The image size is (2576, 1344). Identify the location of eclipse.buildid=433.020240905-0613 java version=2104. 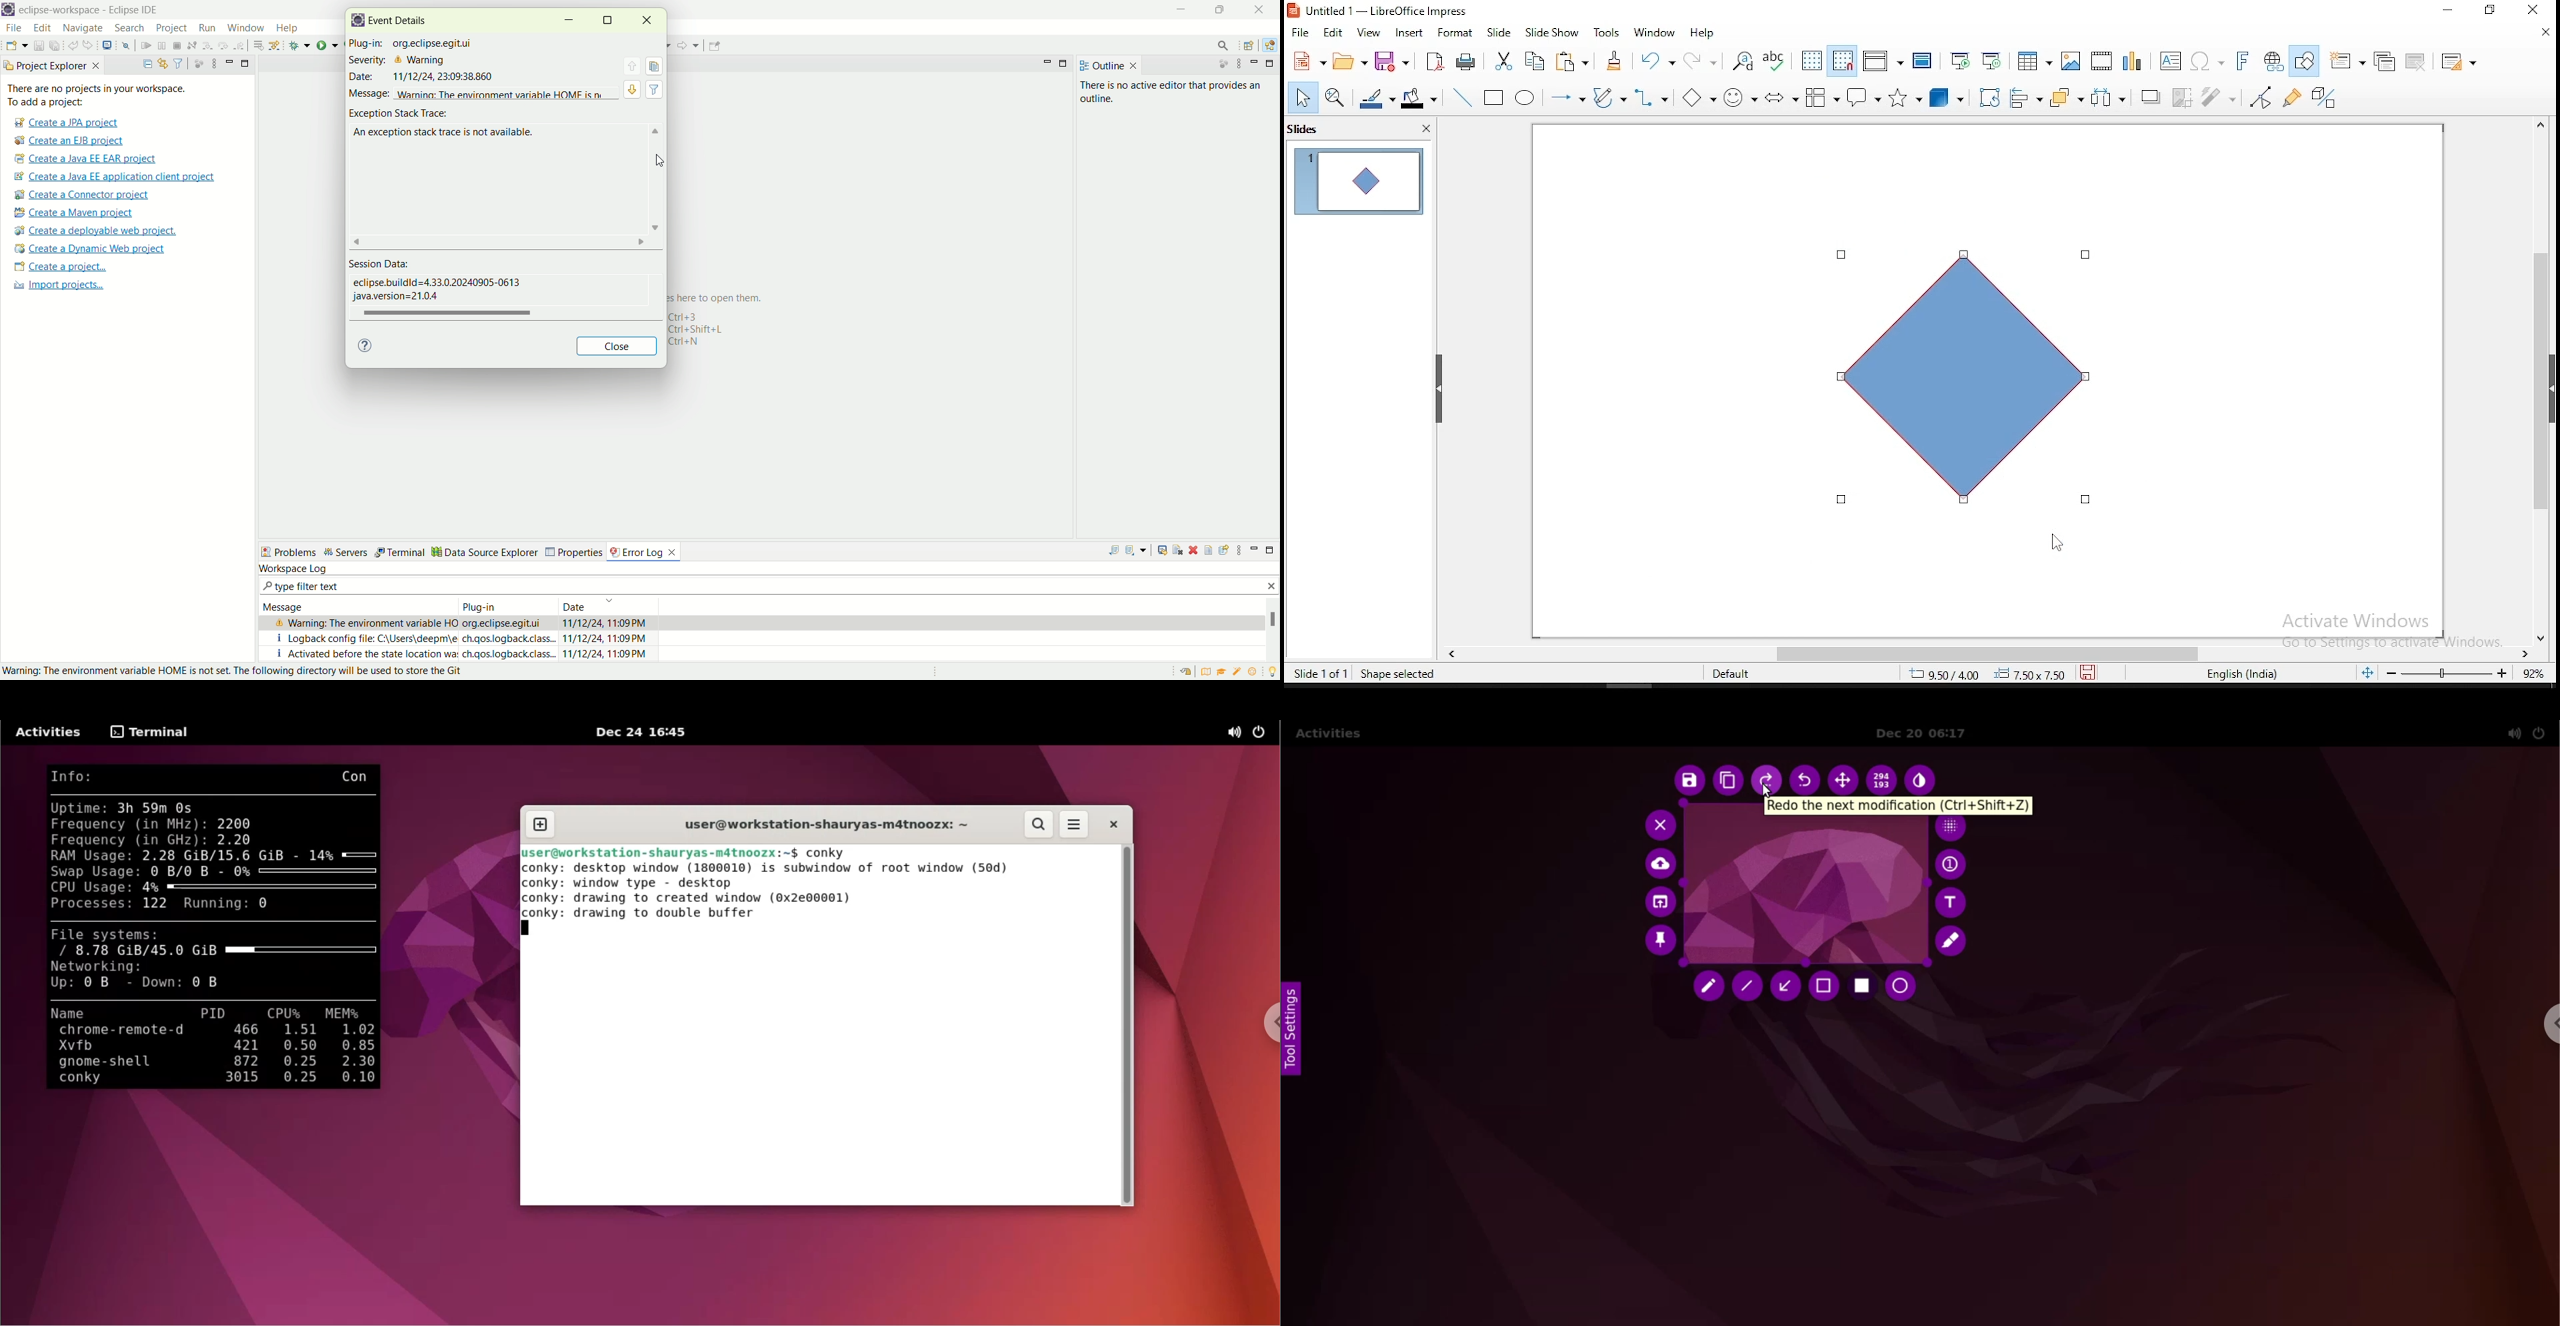
(449, 289).